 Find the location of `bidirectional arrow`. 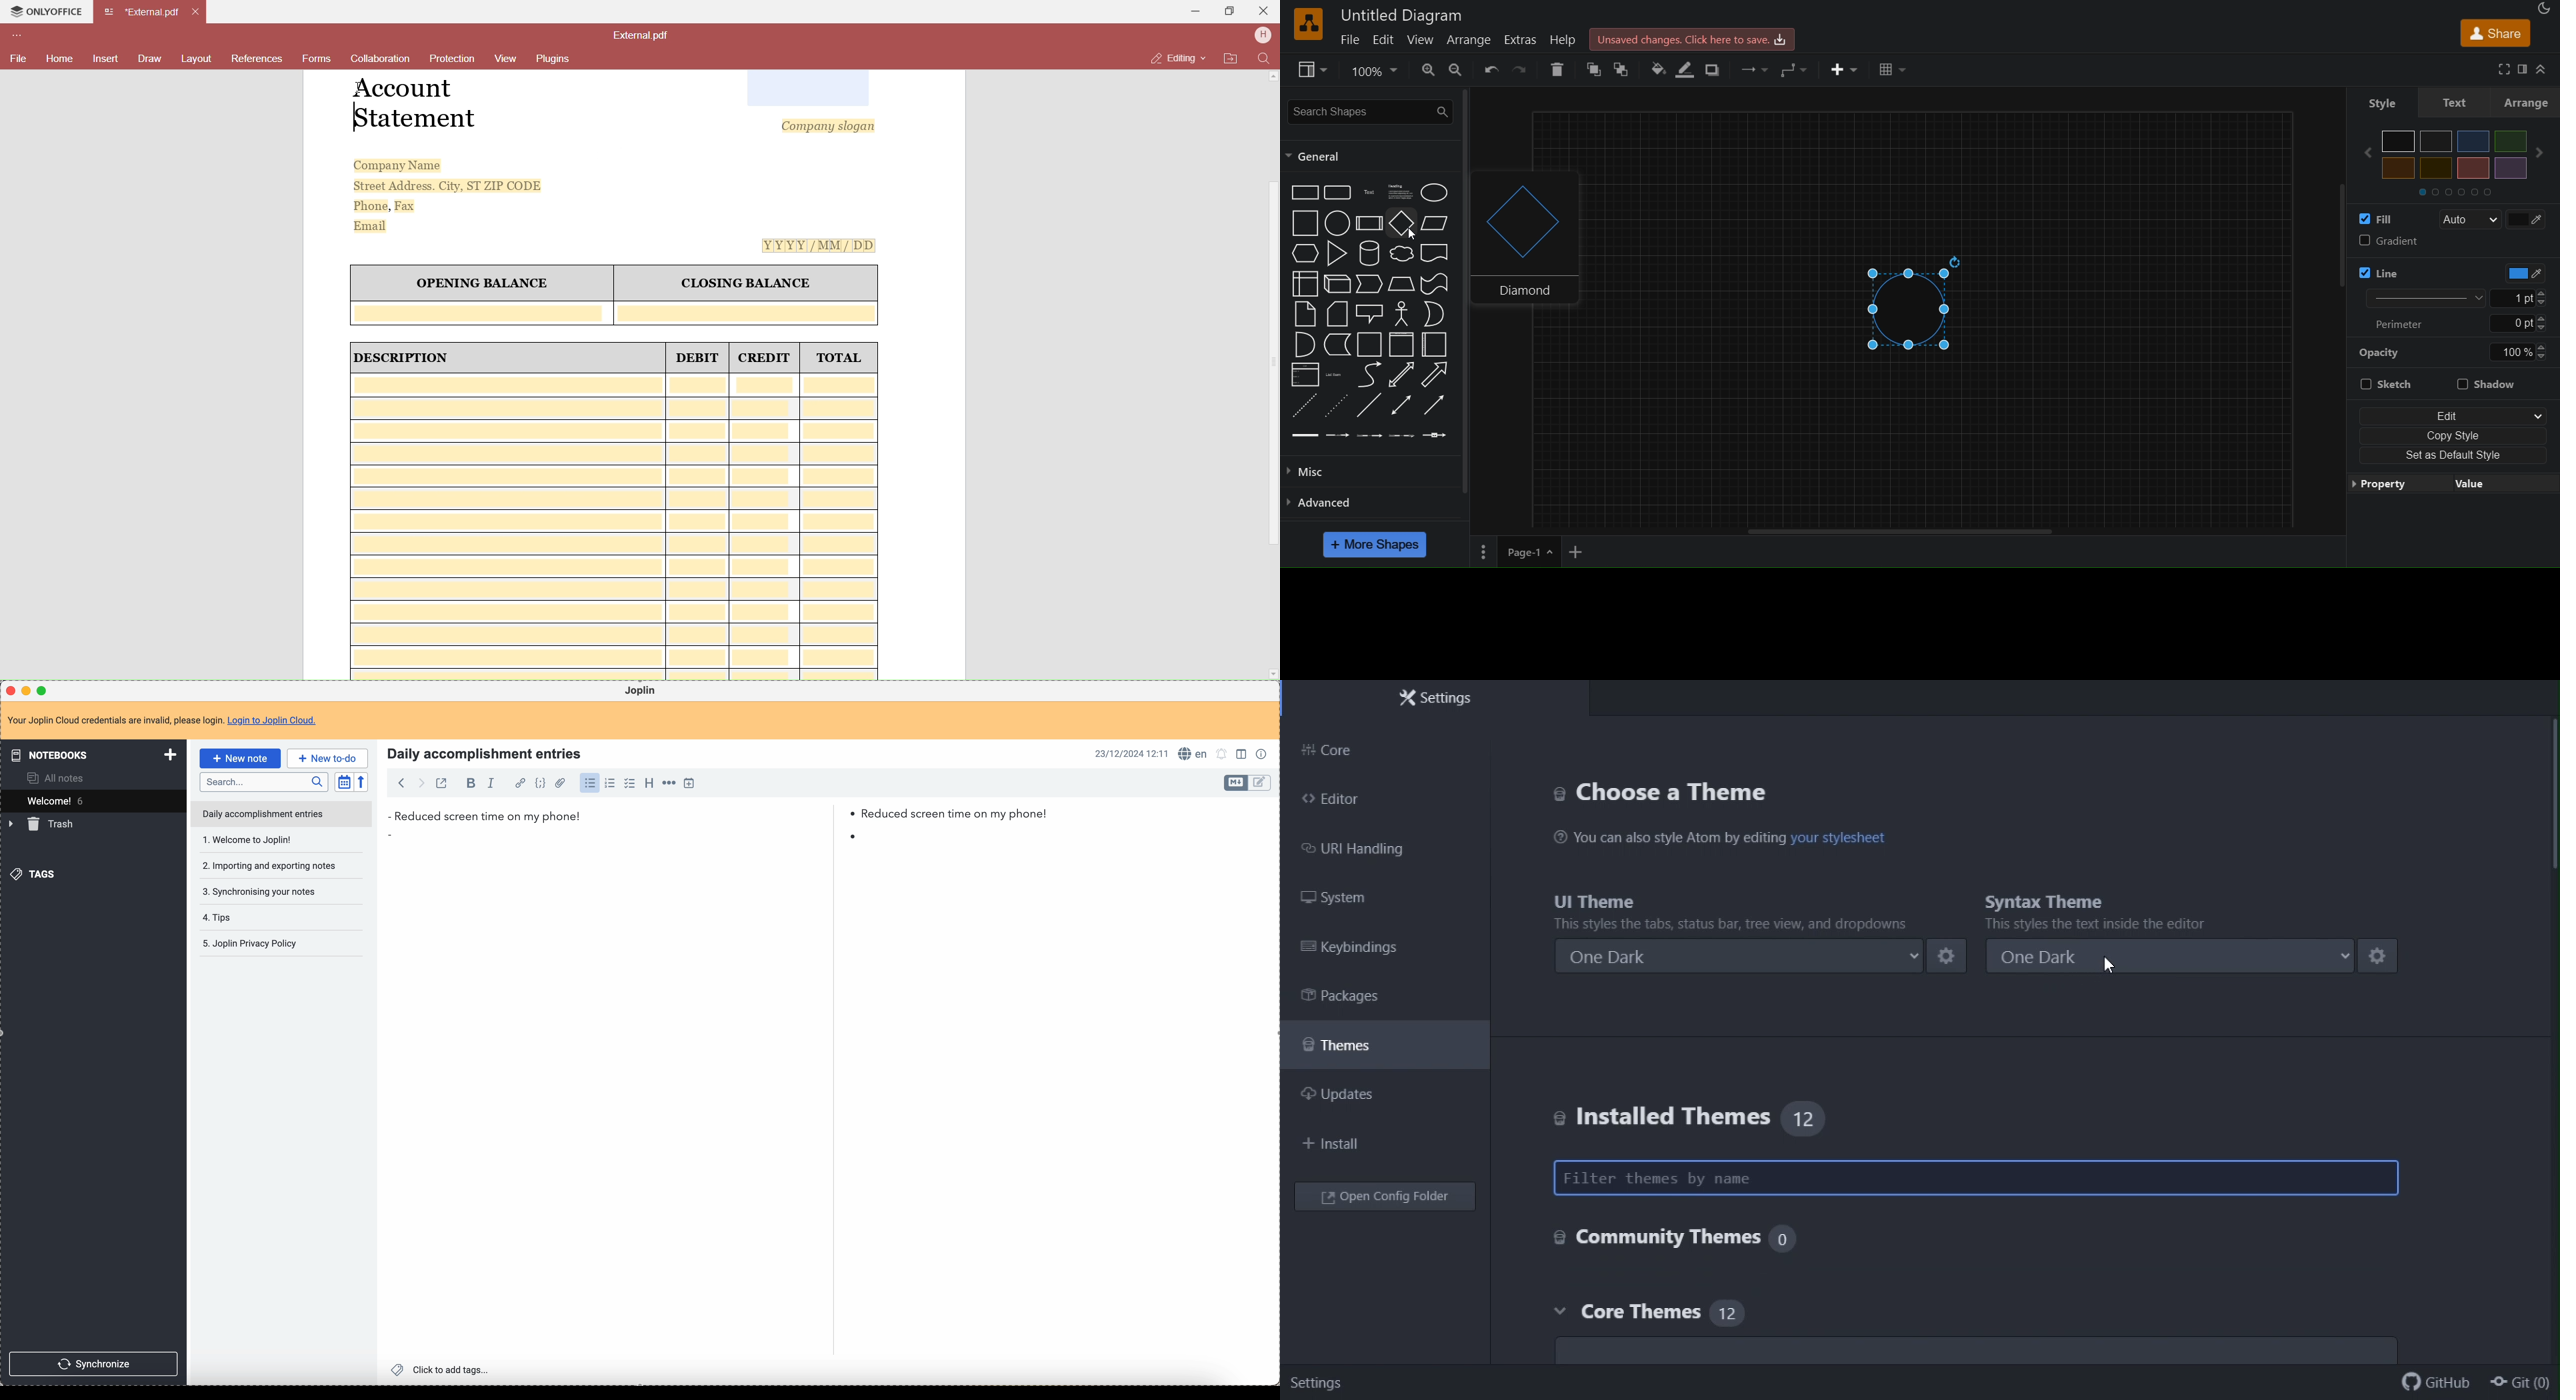

bidirectional arrow is located at coordinates (1399, 375).